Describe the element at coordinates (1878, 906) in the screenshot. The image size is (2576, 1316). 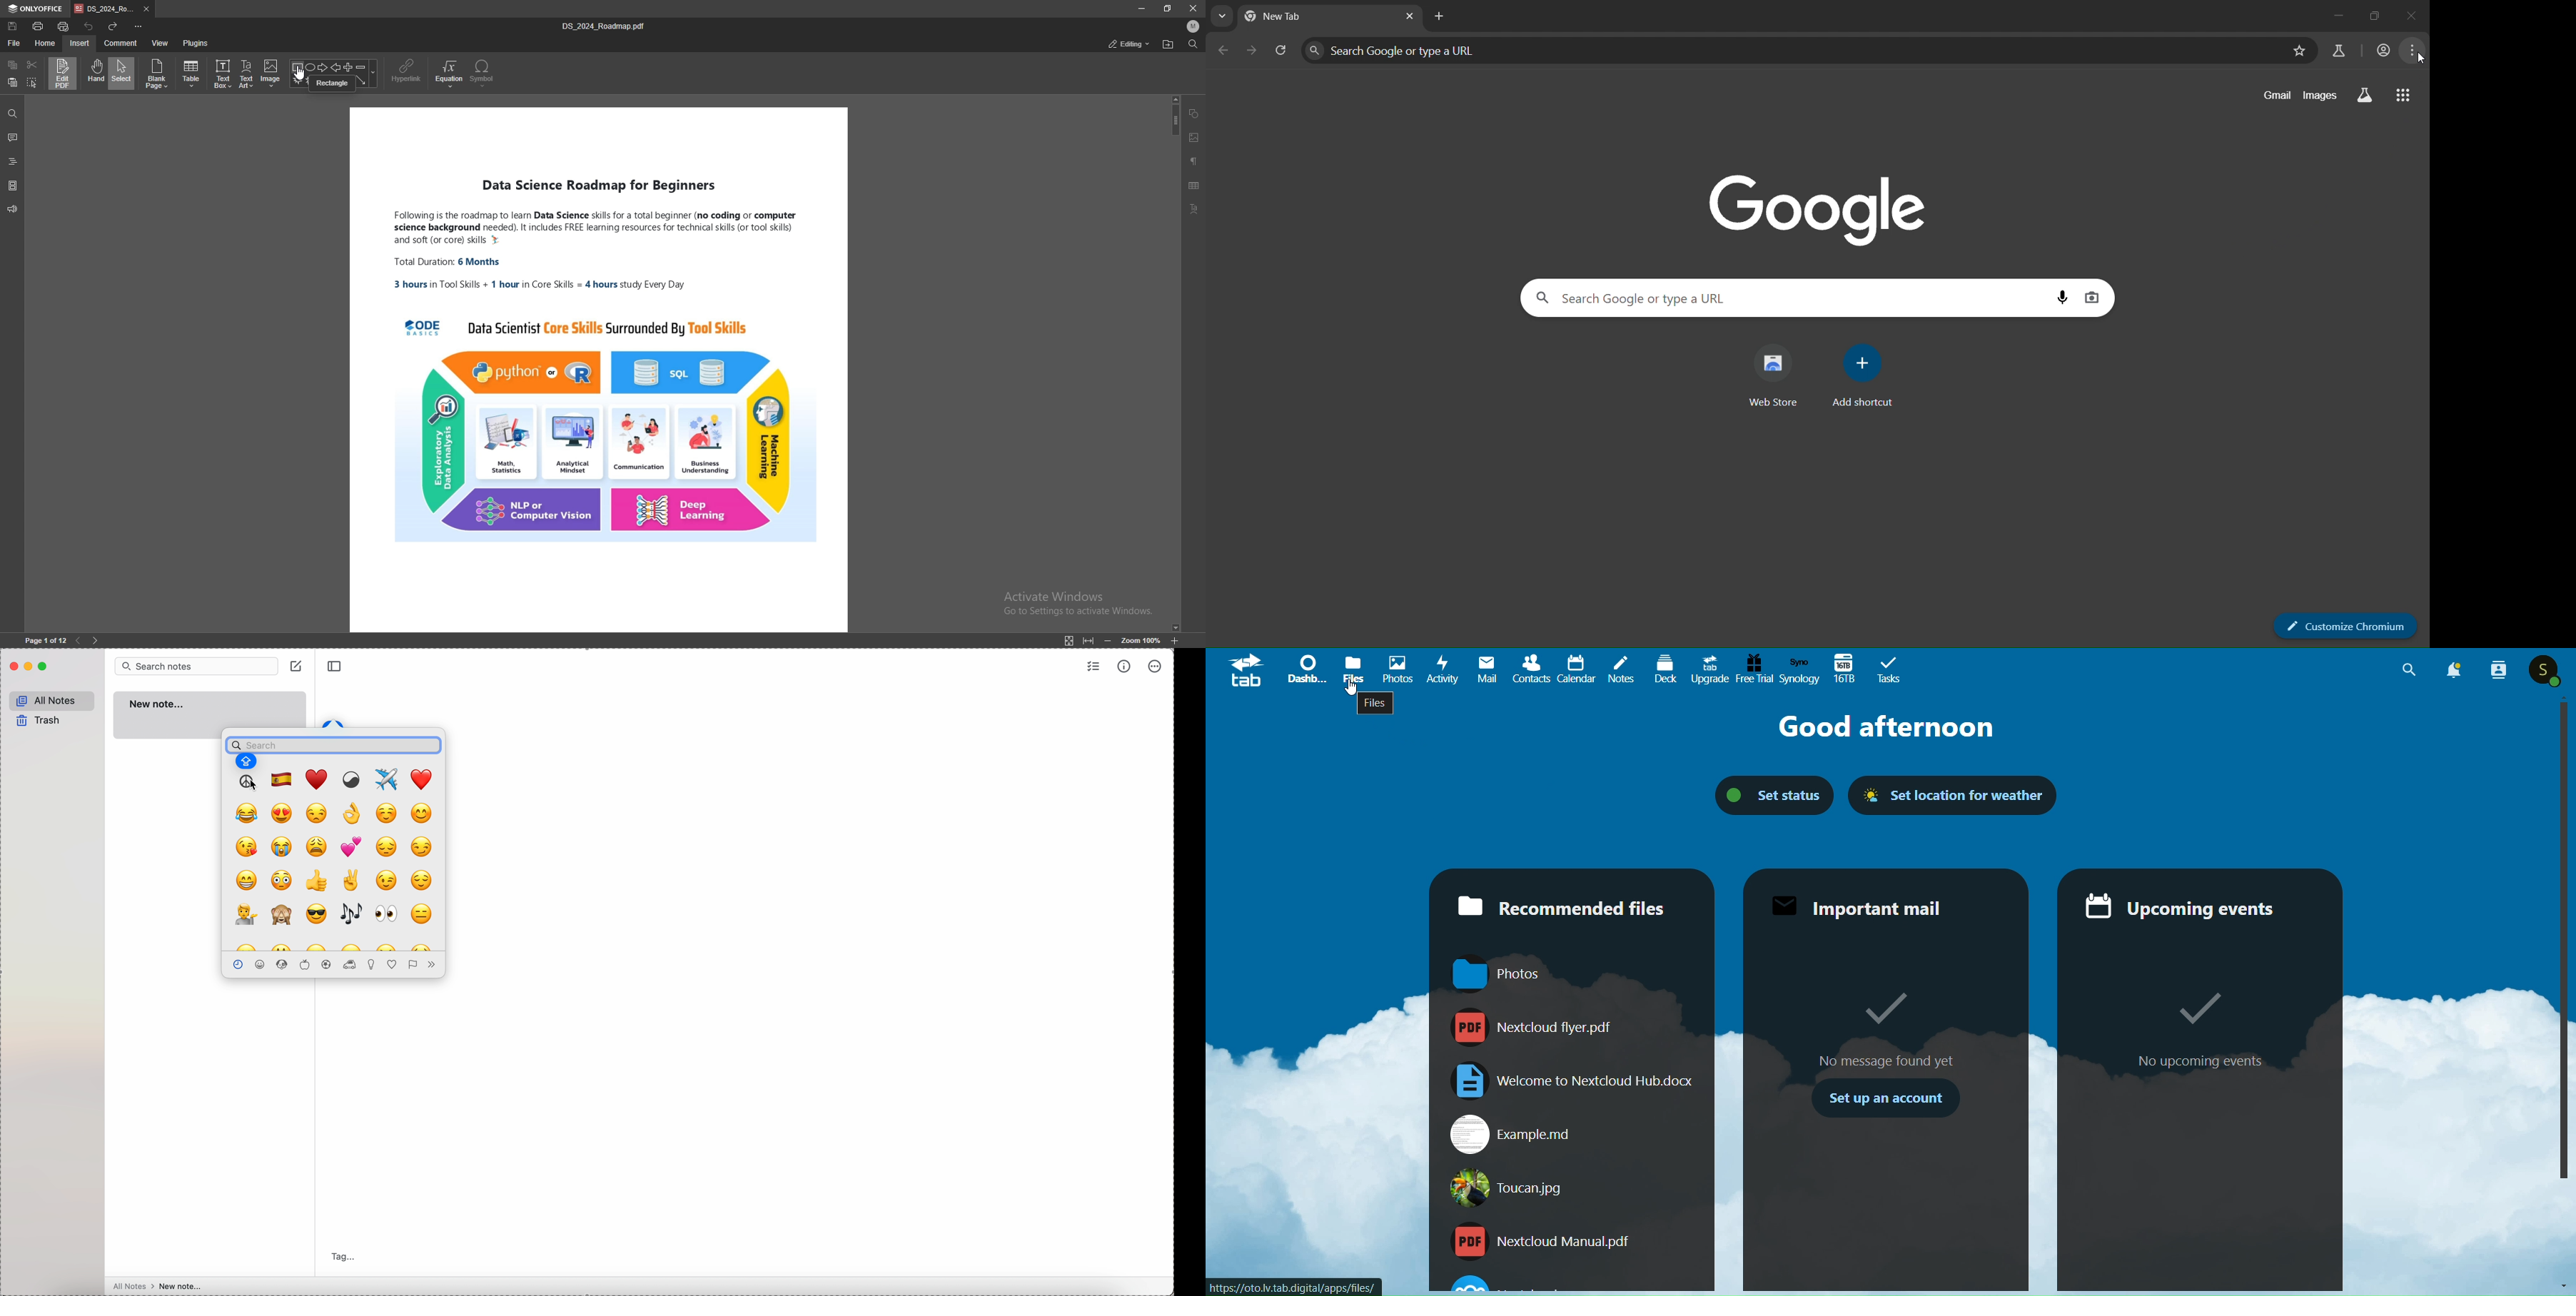
I see `important mail` at that location.